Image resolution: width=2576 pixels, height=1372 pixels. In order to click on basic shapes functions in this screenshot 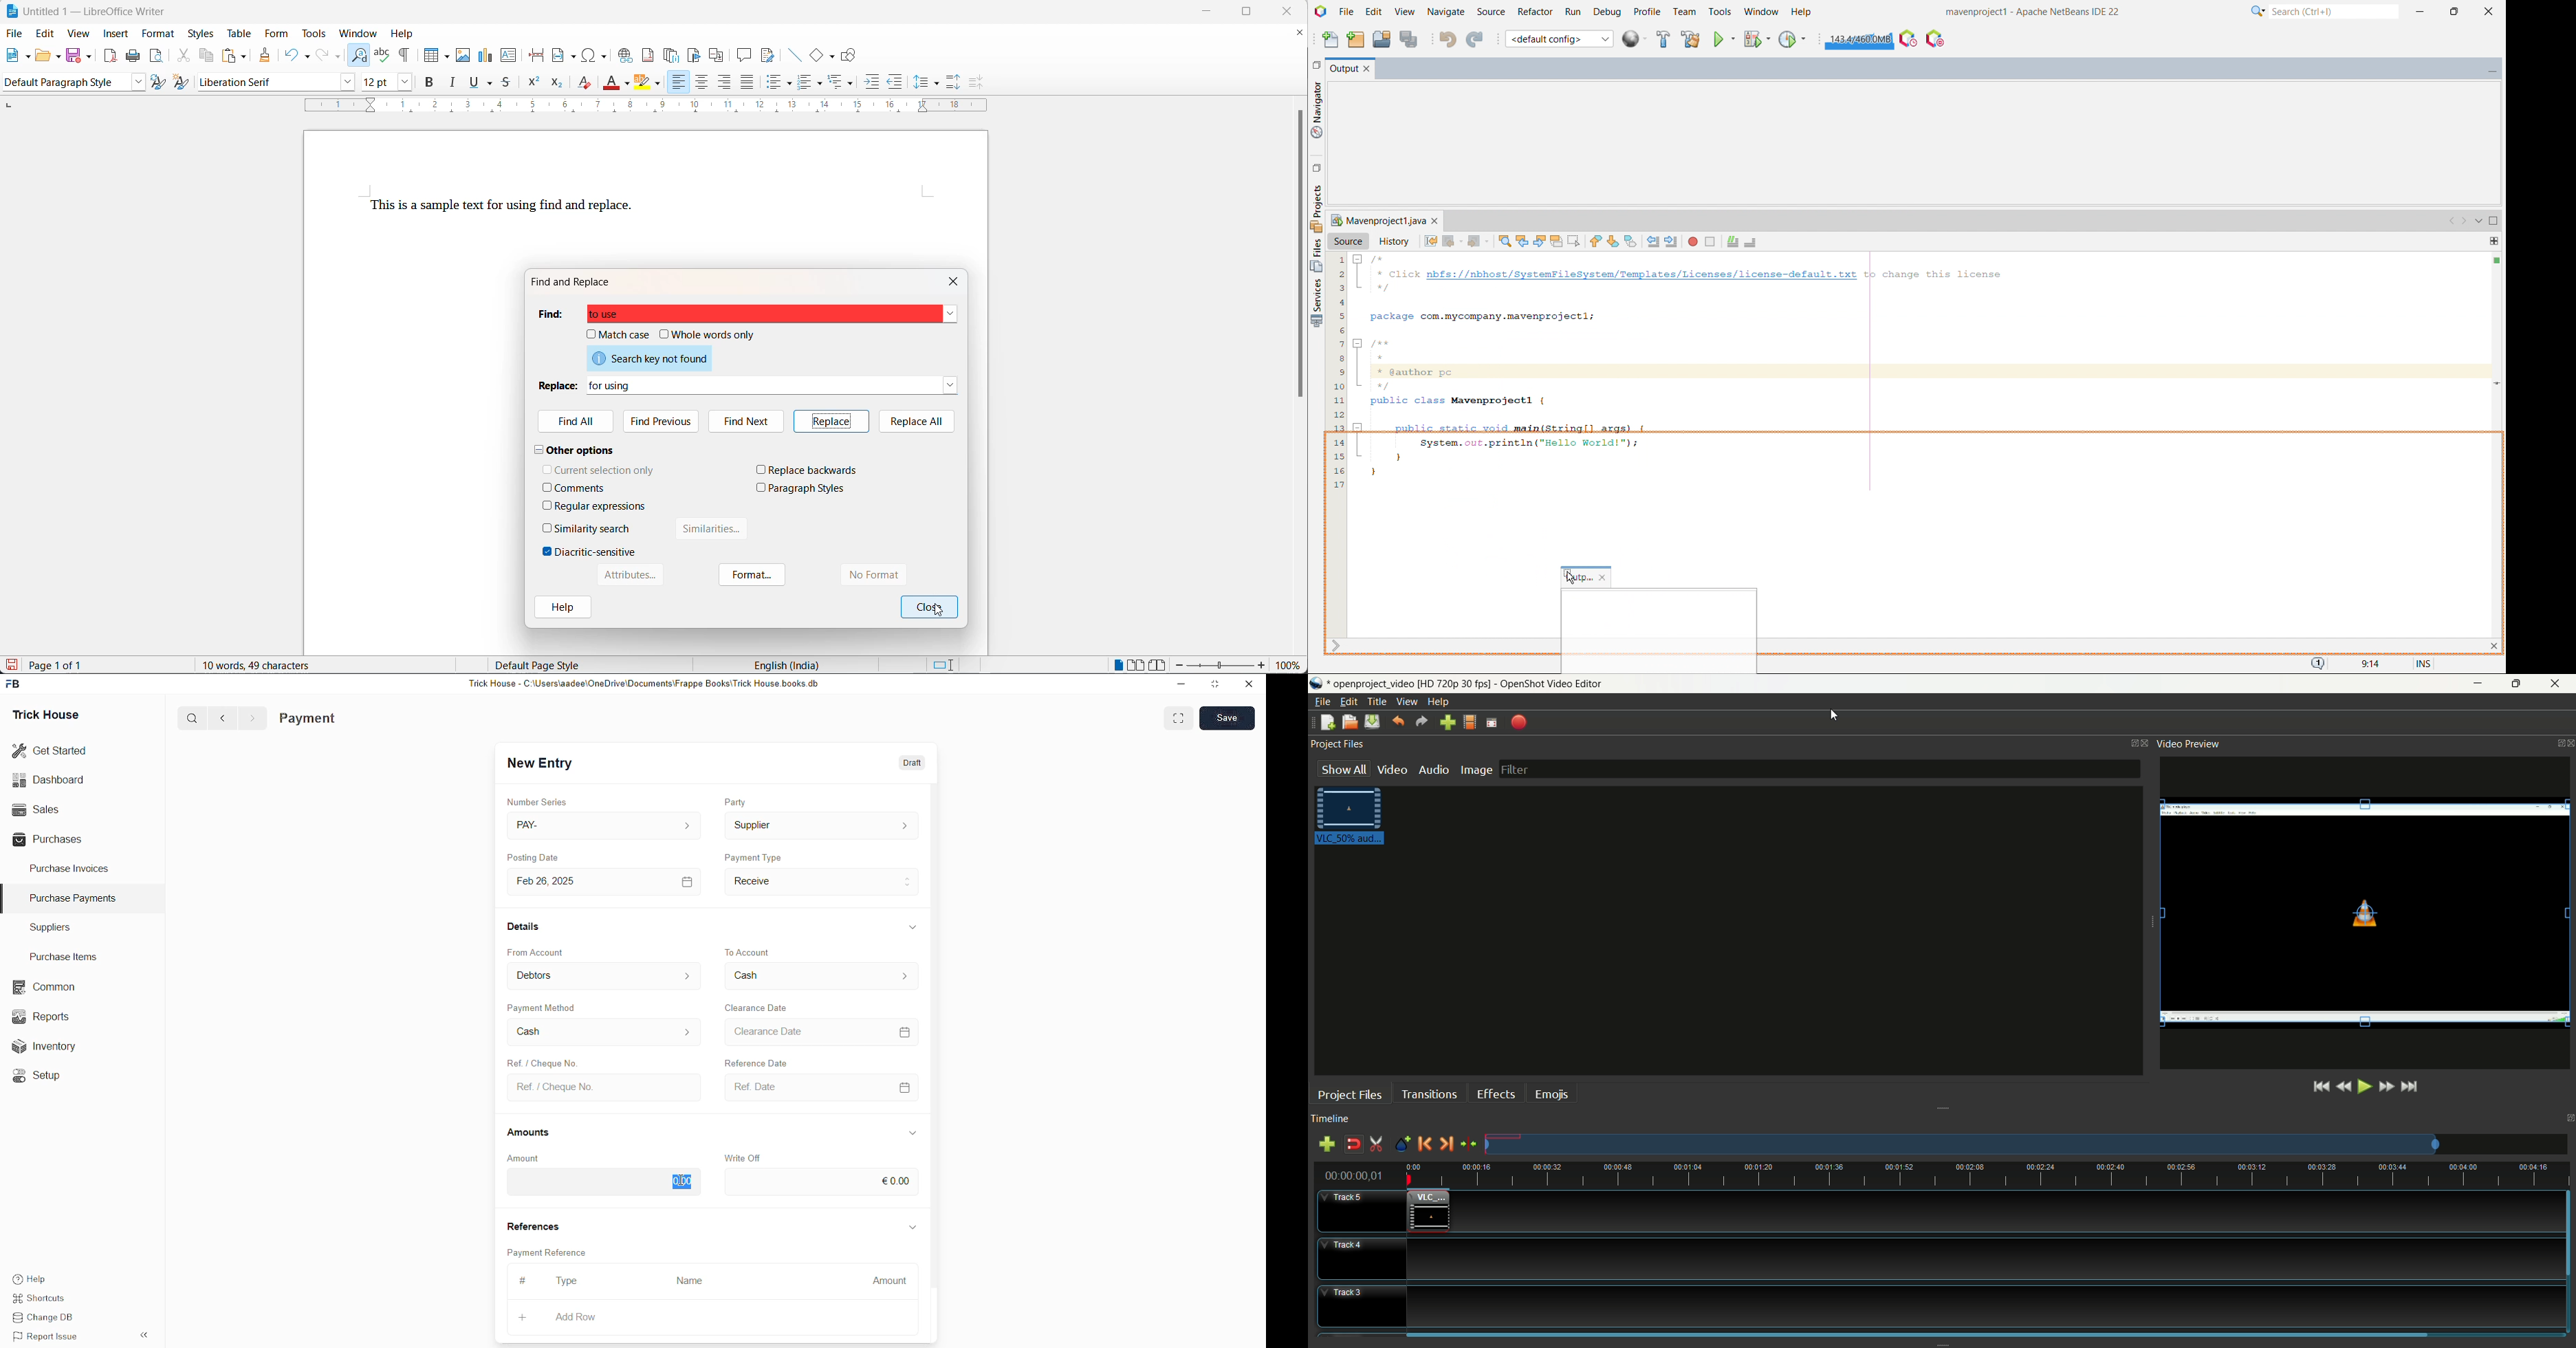, I will do `click(833, 56)`.